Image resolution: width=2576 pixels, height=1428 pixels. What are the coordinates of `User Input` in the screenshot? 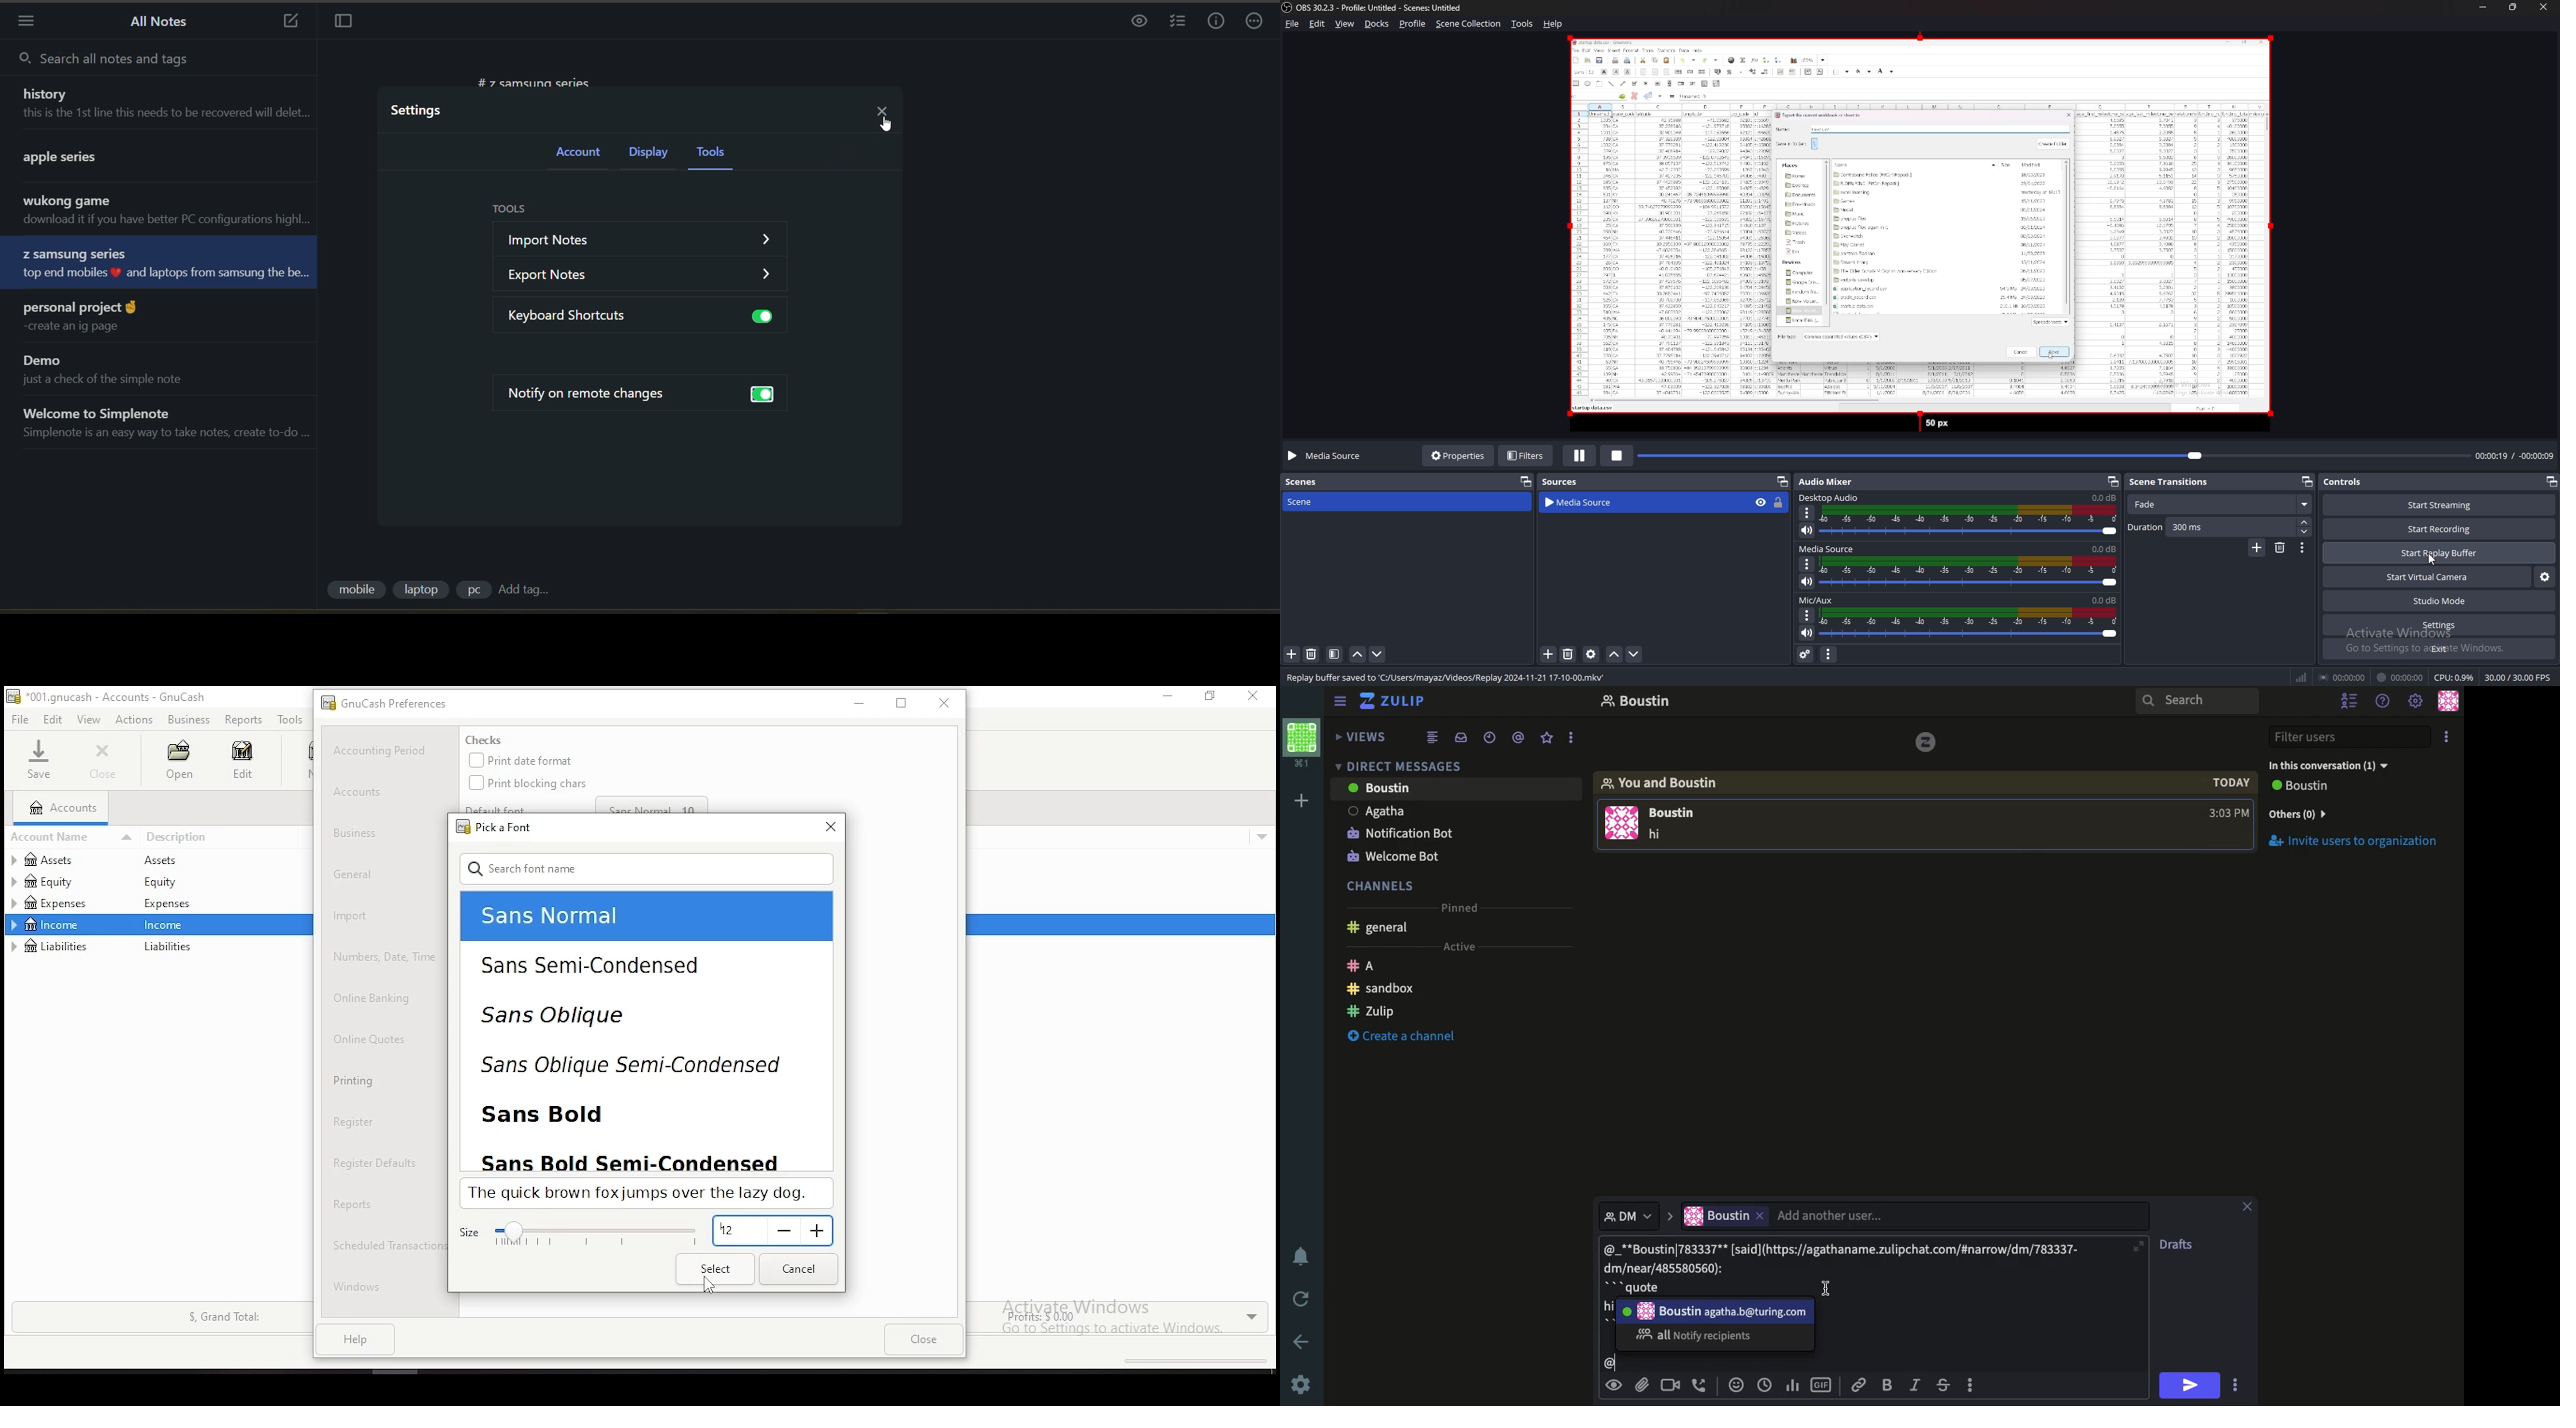 It's located at (1795, 1215).